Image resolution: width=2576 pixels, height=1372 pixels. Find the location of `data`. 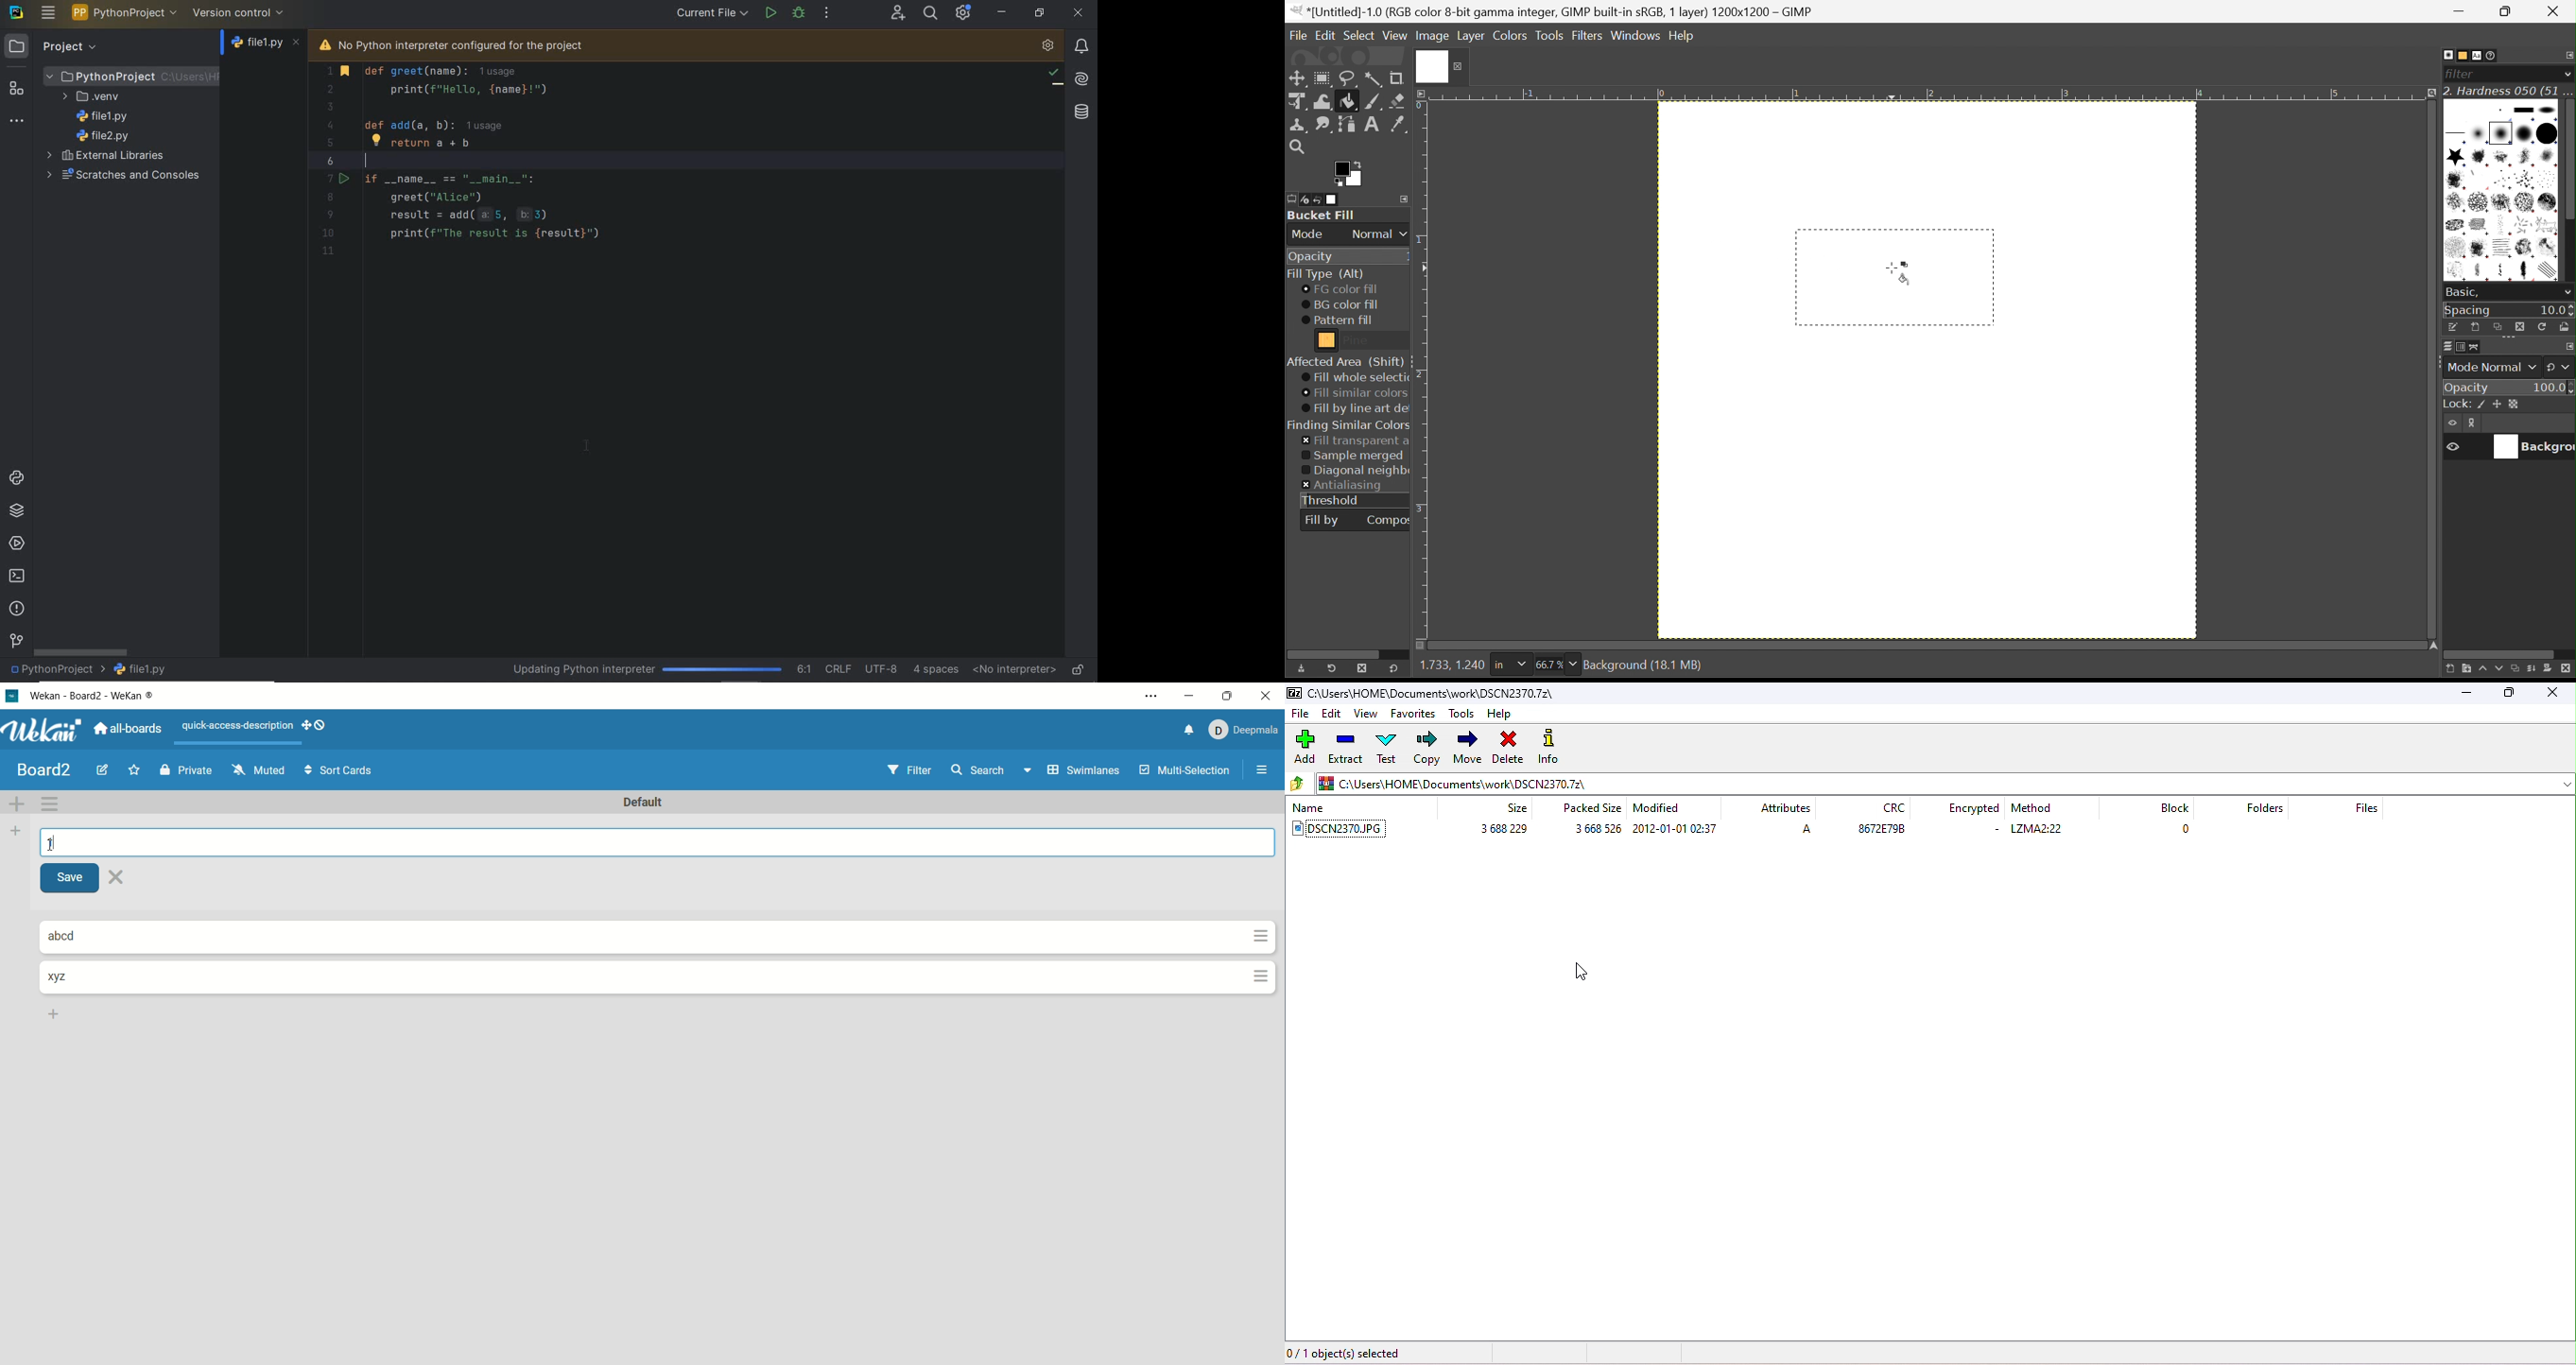

data is located at coordinates (1884, 832).